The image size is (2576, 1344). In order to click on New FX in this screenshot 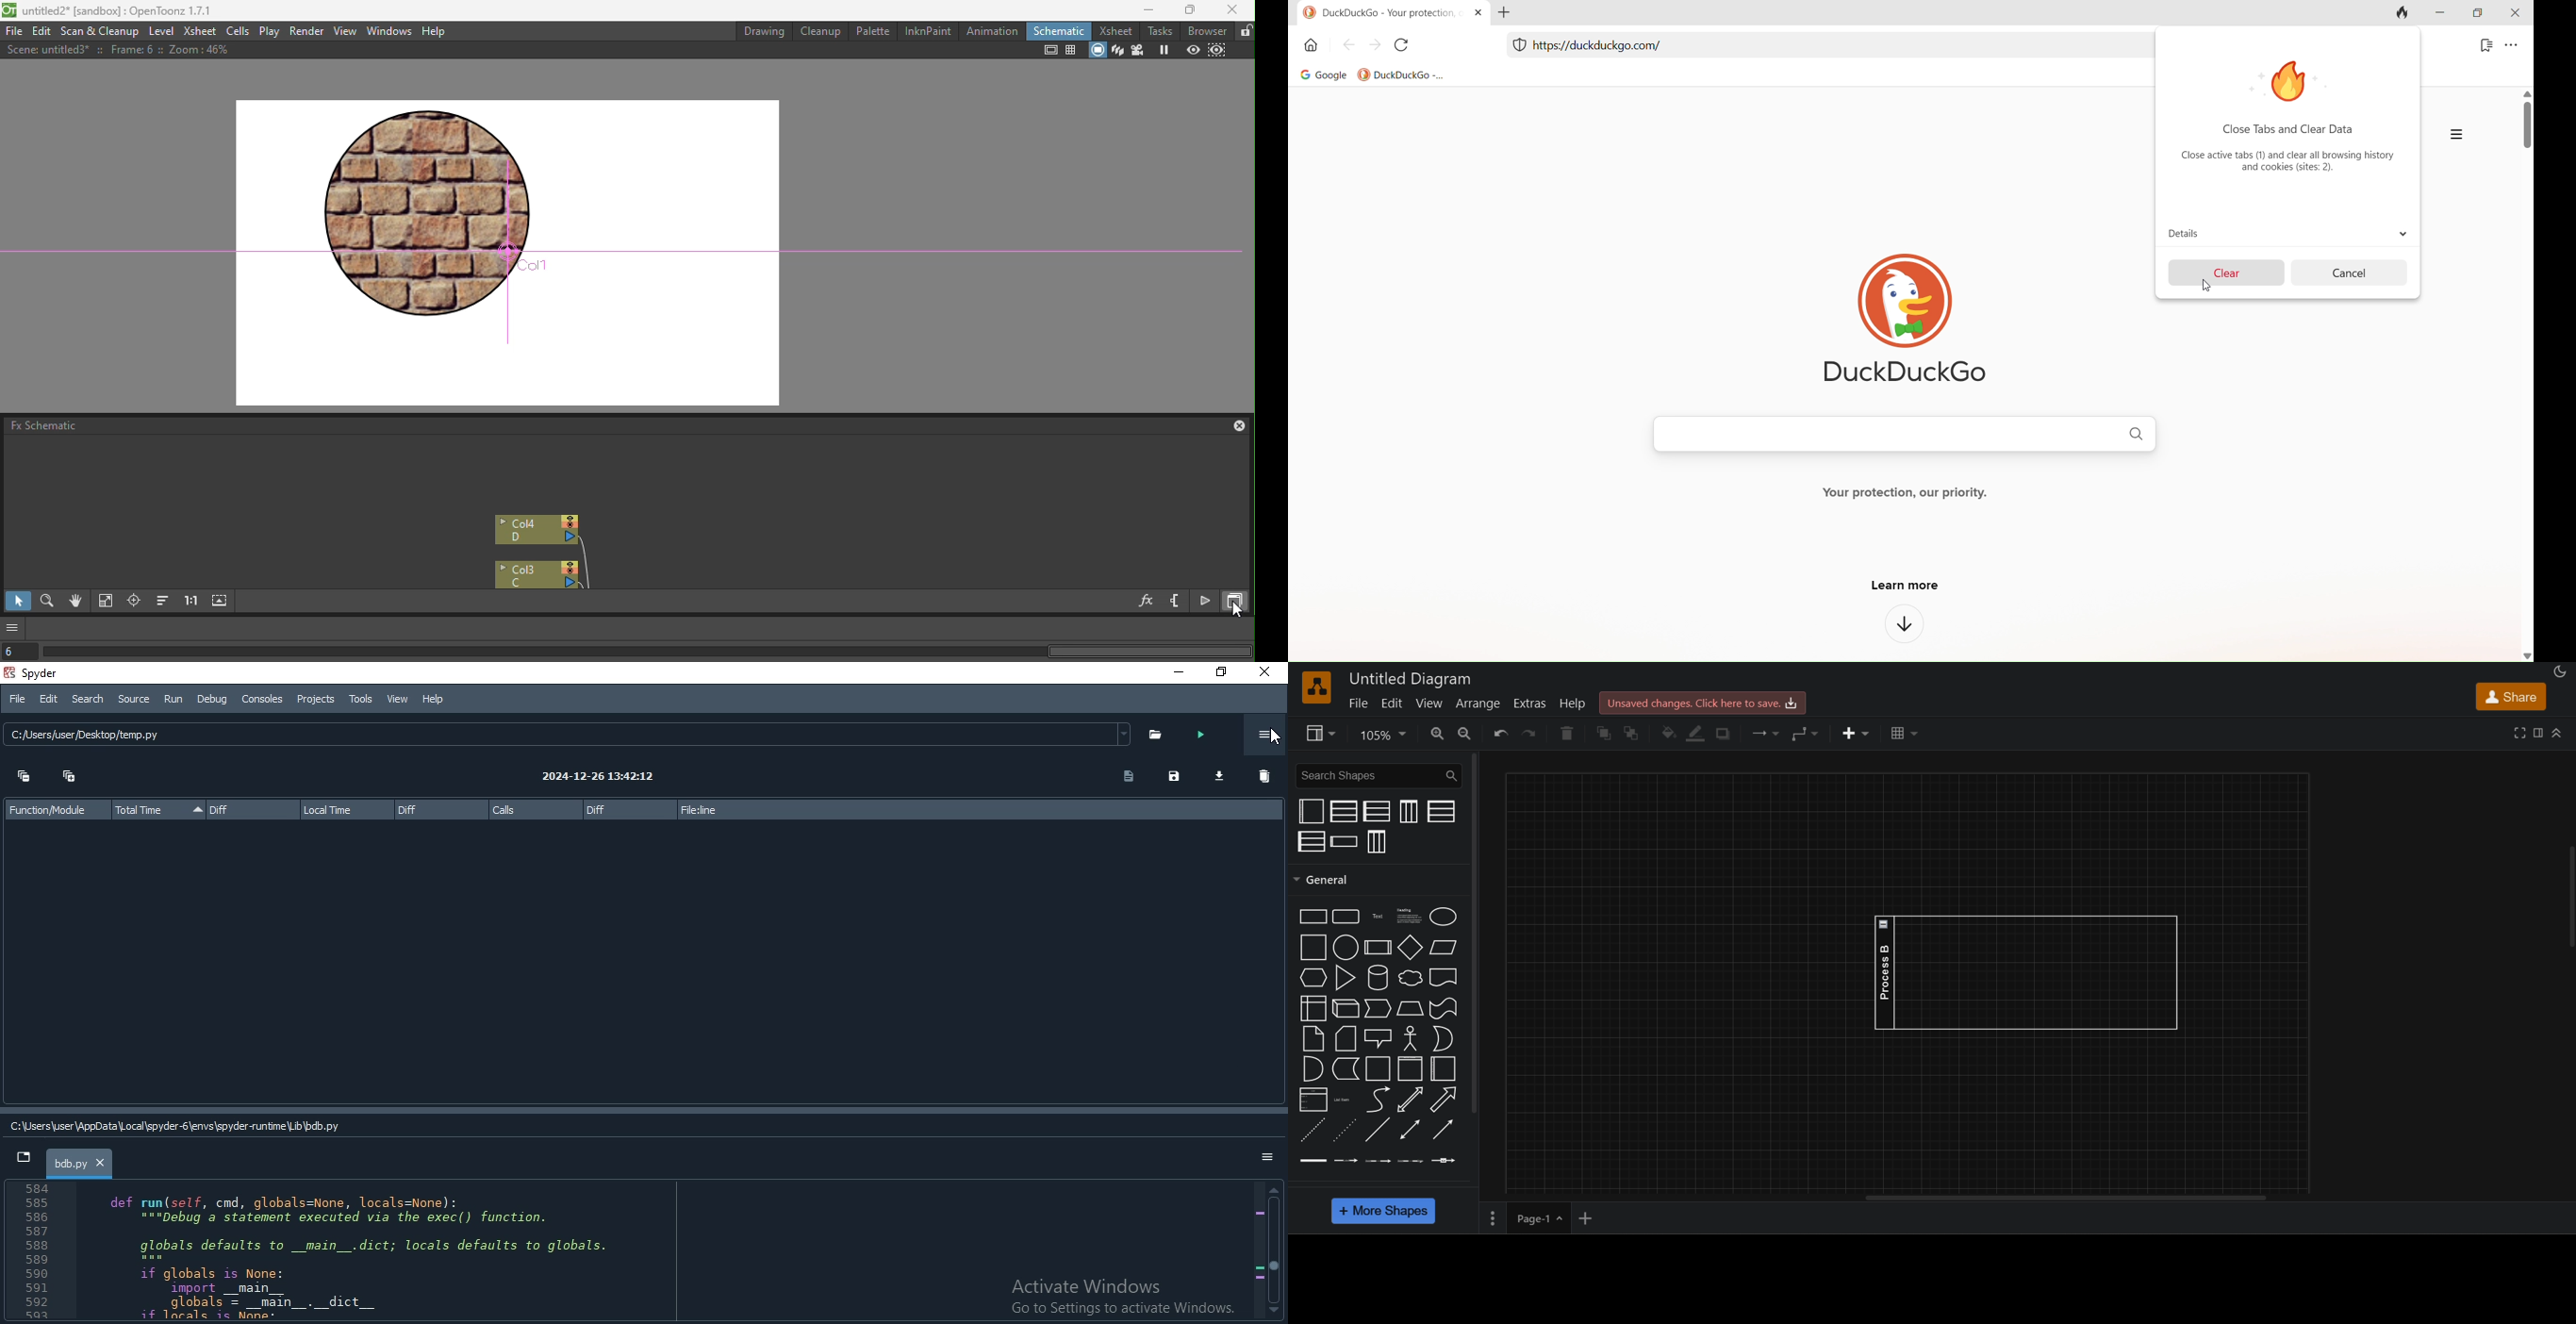, I will do `click(1147, 602)`.